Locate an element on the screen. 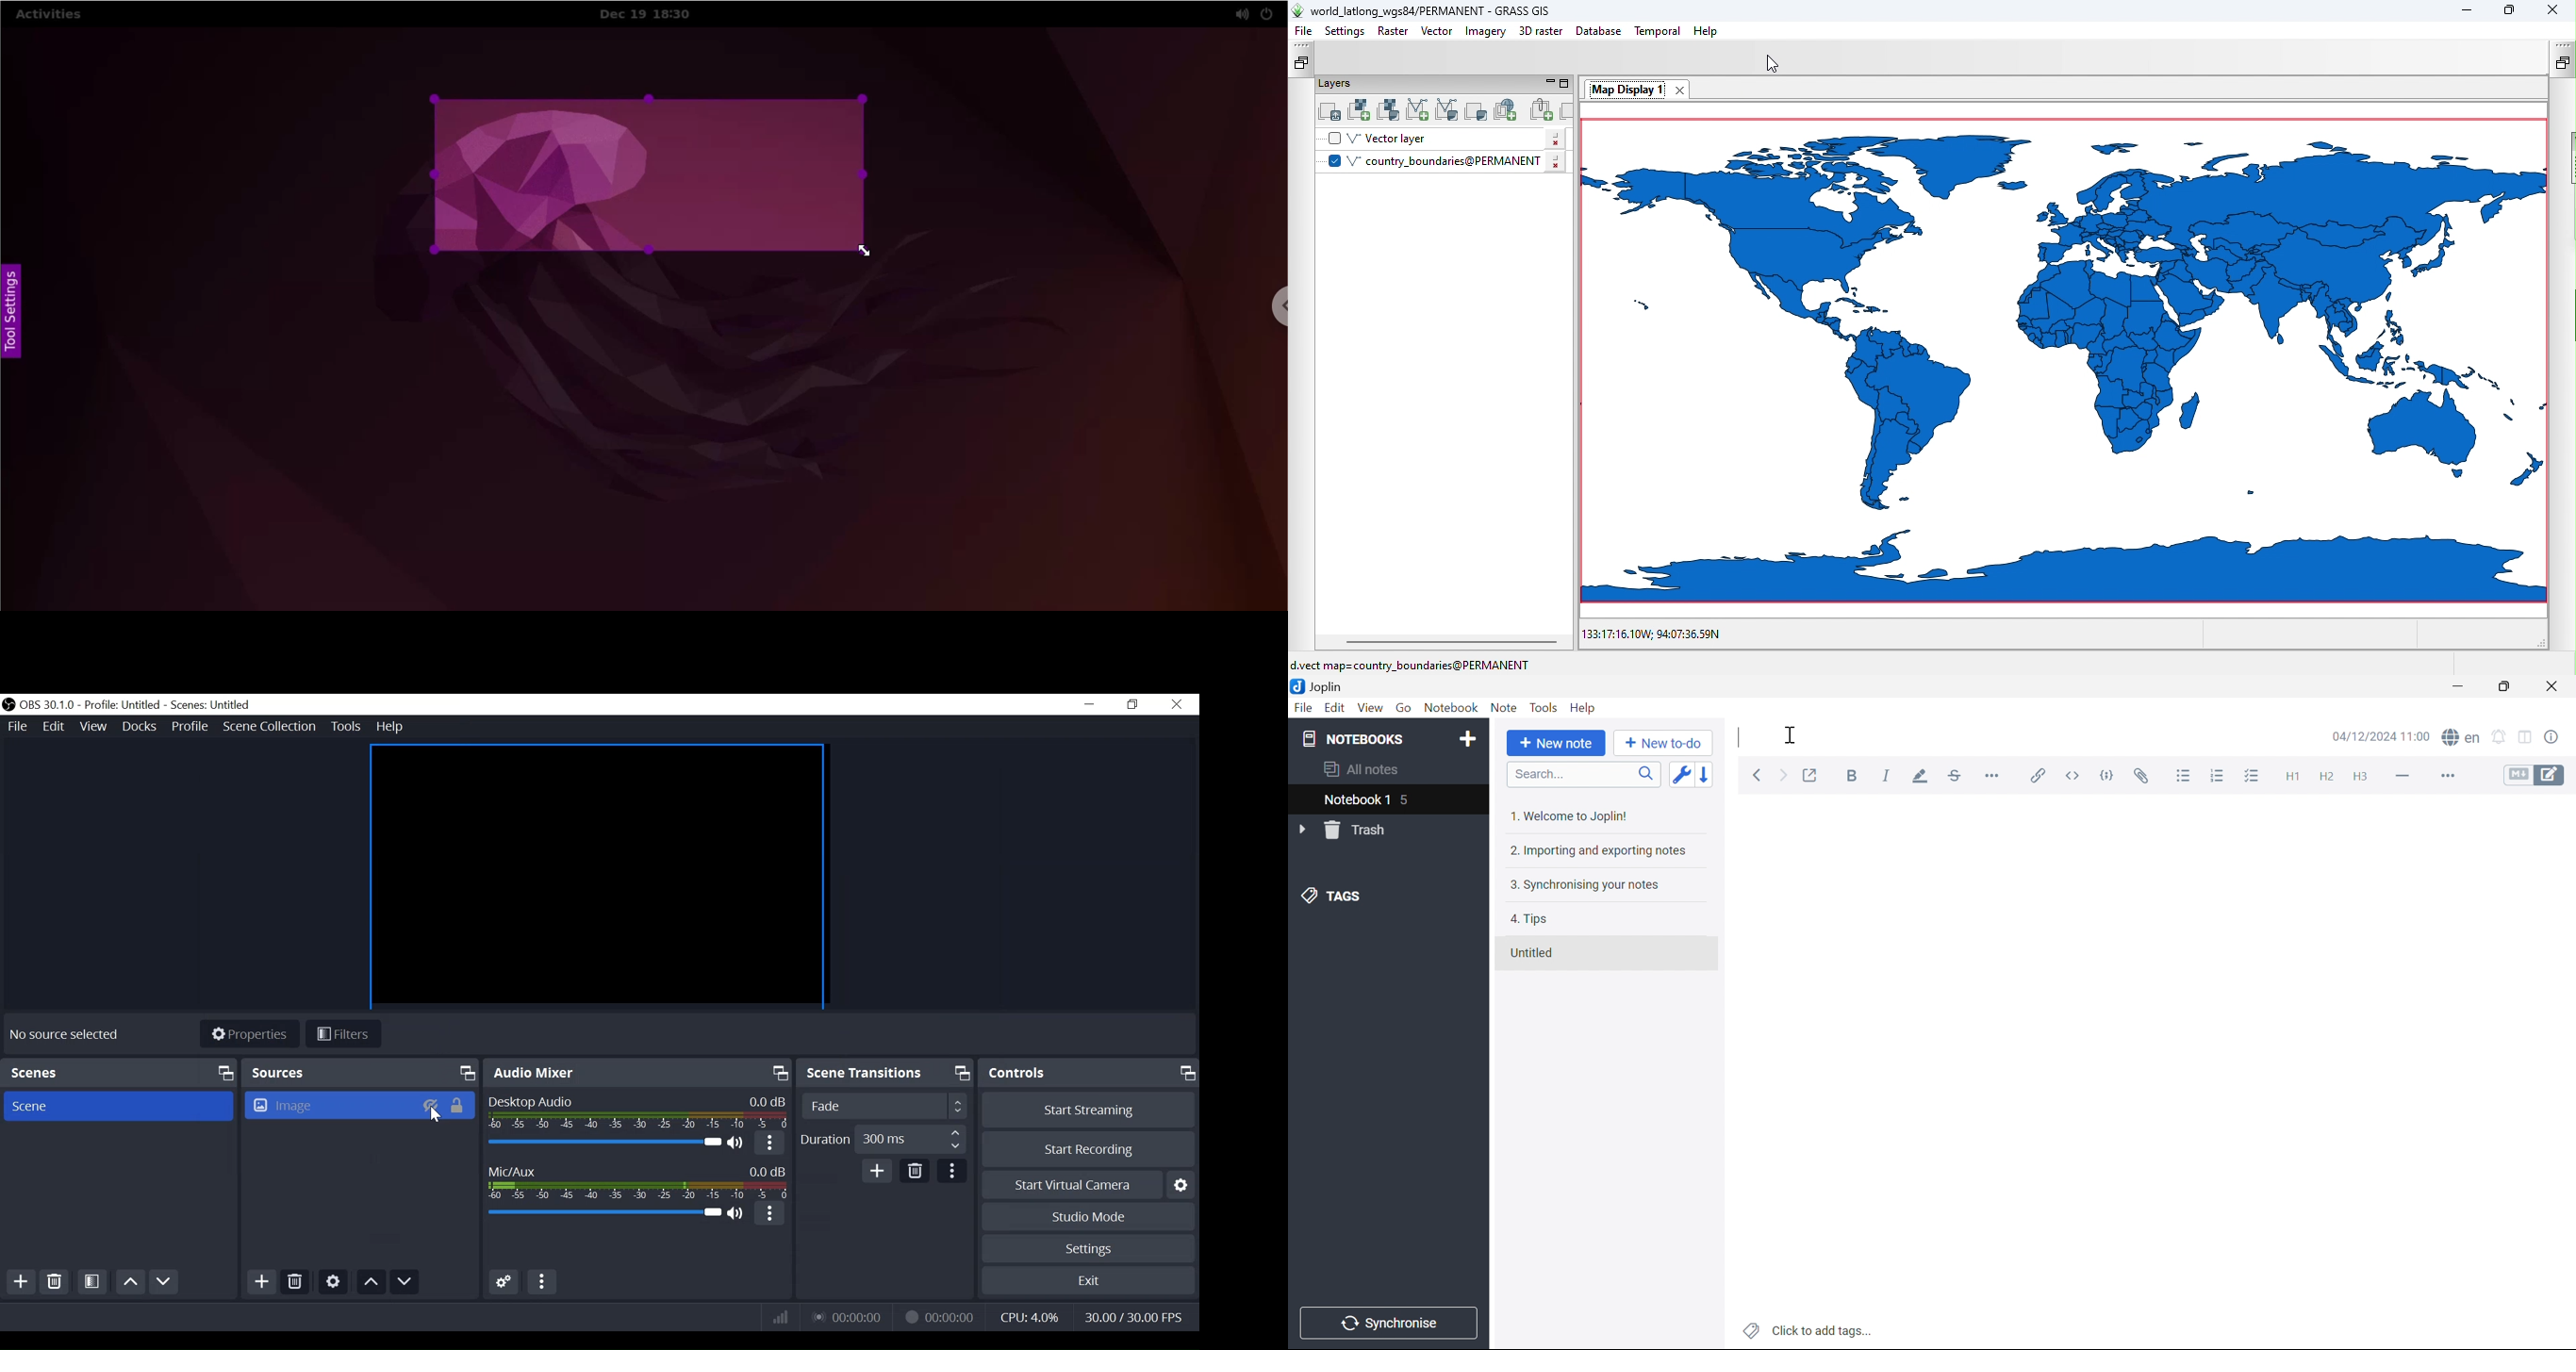 This screenshot has height=1372, width=2576. Scene Transitions is located at coordinates (885, 1106).